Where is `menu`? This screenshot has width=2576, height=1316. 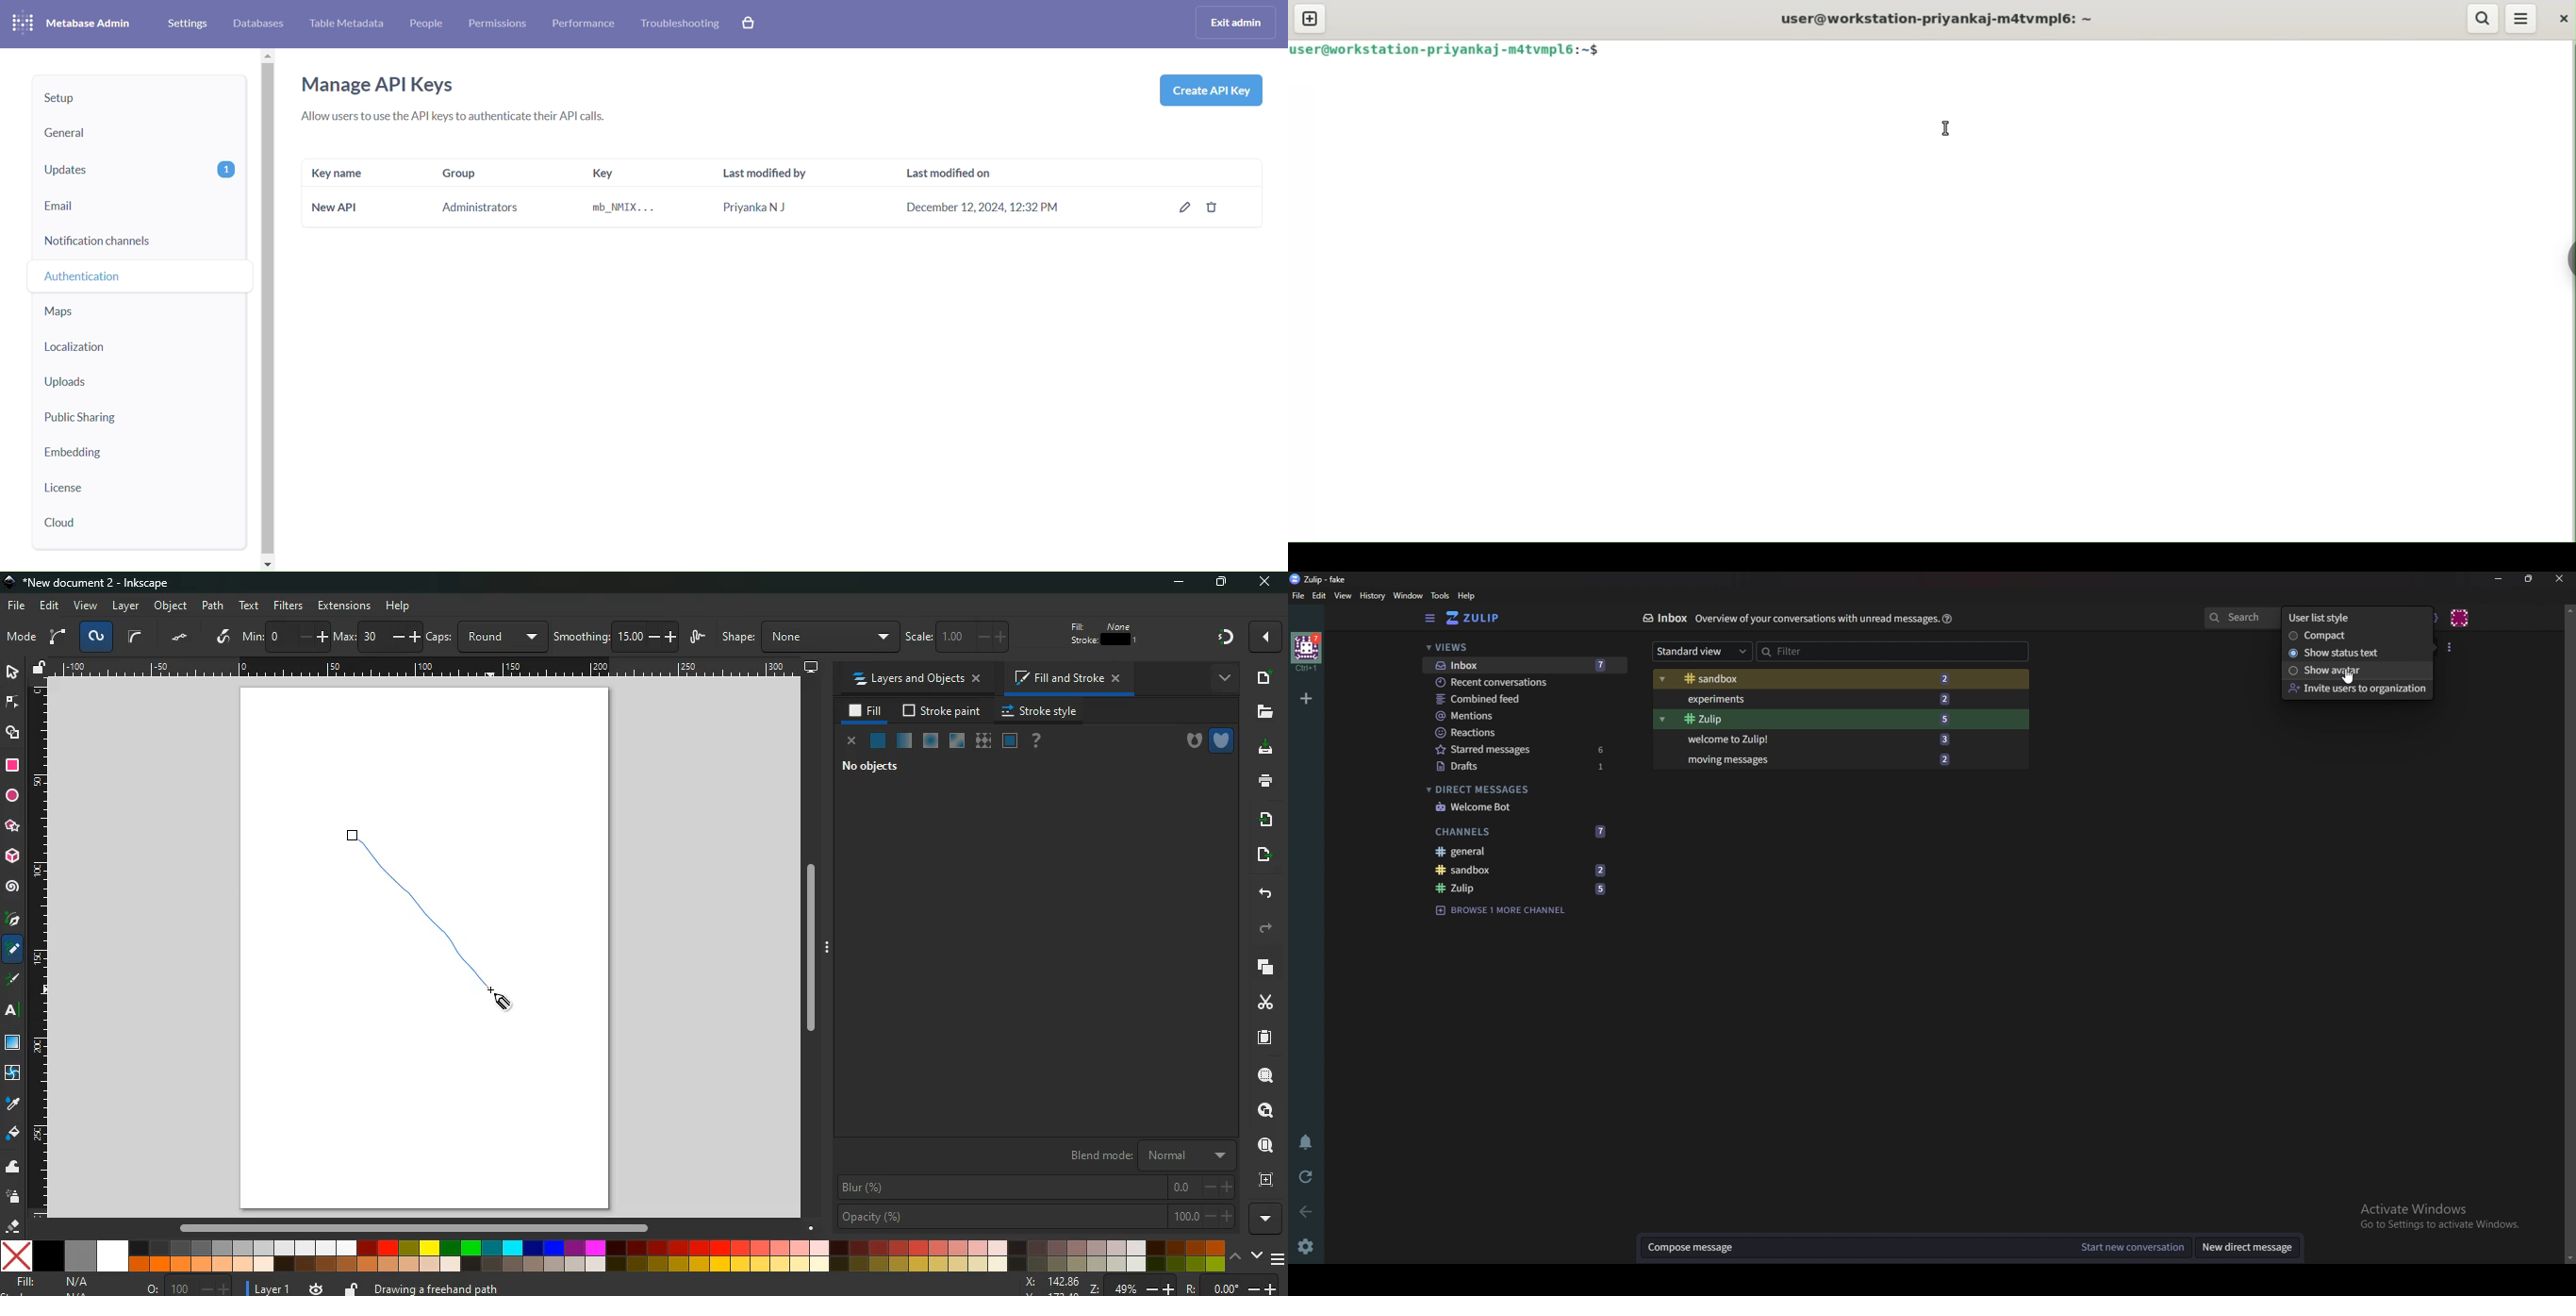 menu is located at coordinates (1279, 1260).